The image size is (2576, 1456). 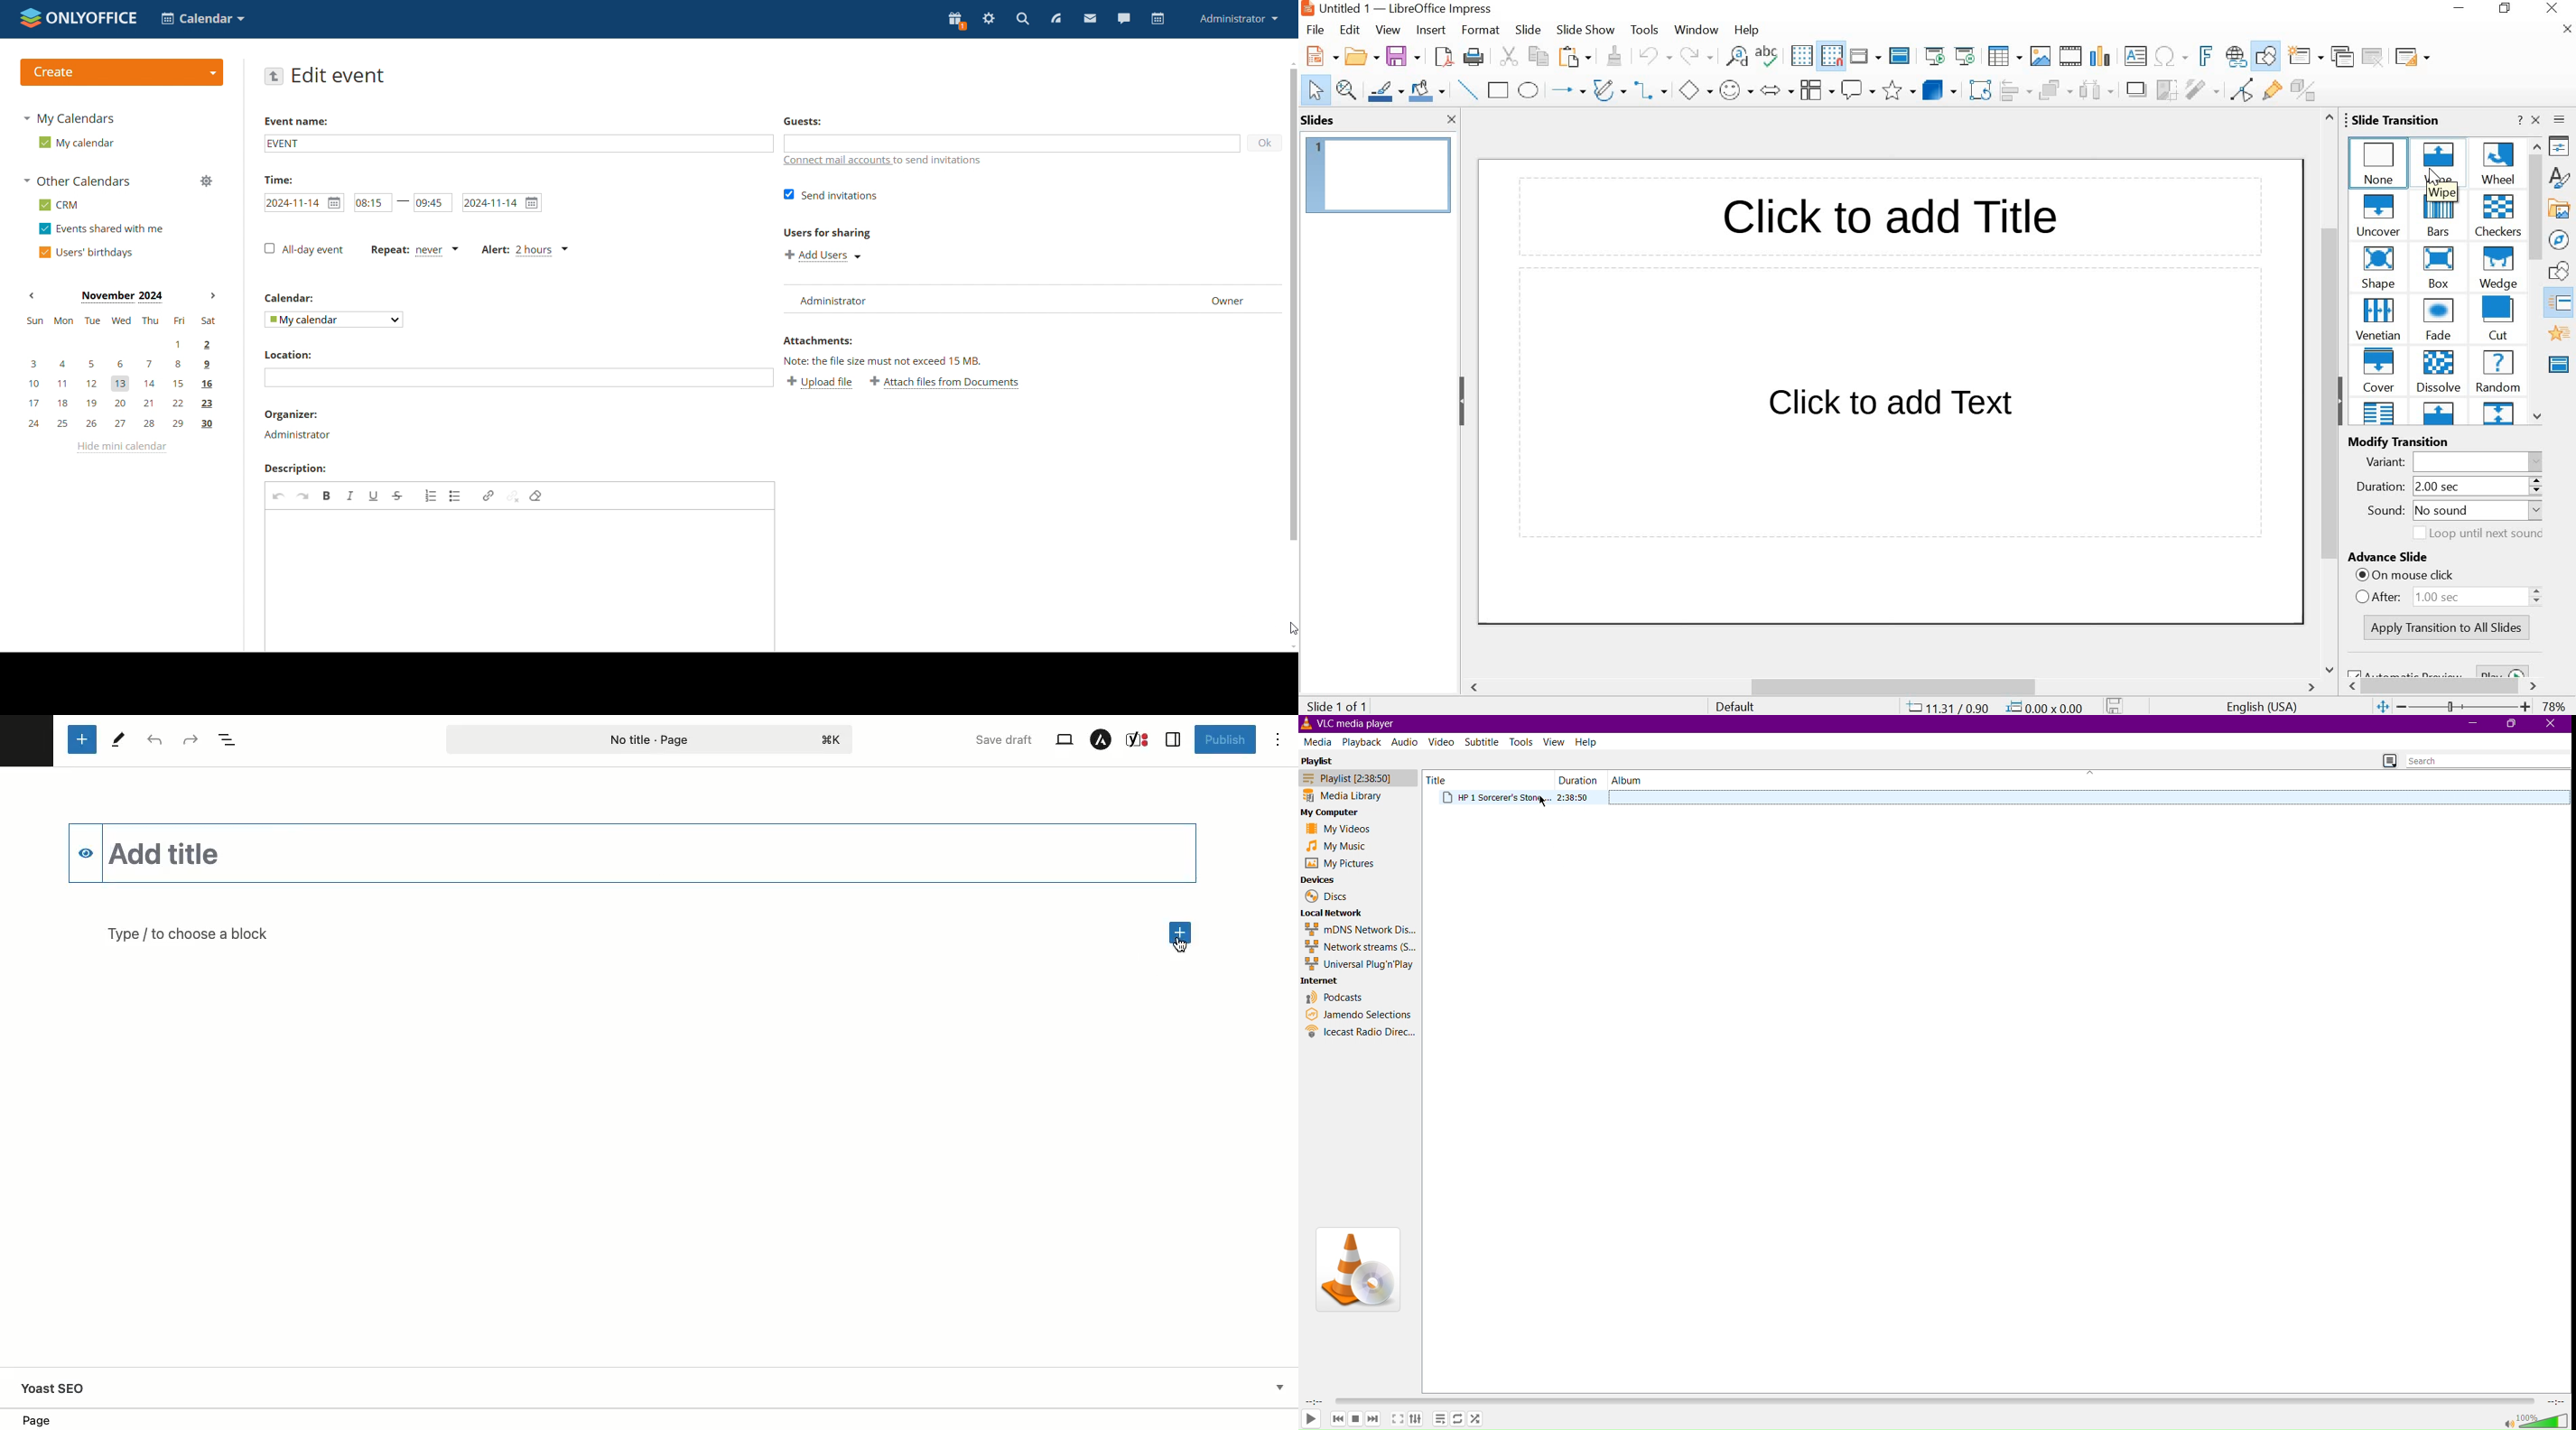 What do you see at coordinates (1359, 795) in the screenshot?
I see `Media Library` at bounding box center [1359, 795].